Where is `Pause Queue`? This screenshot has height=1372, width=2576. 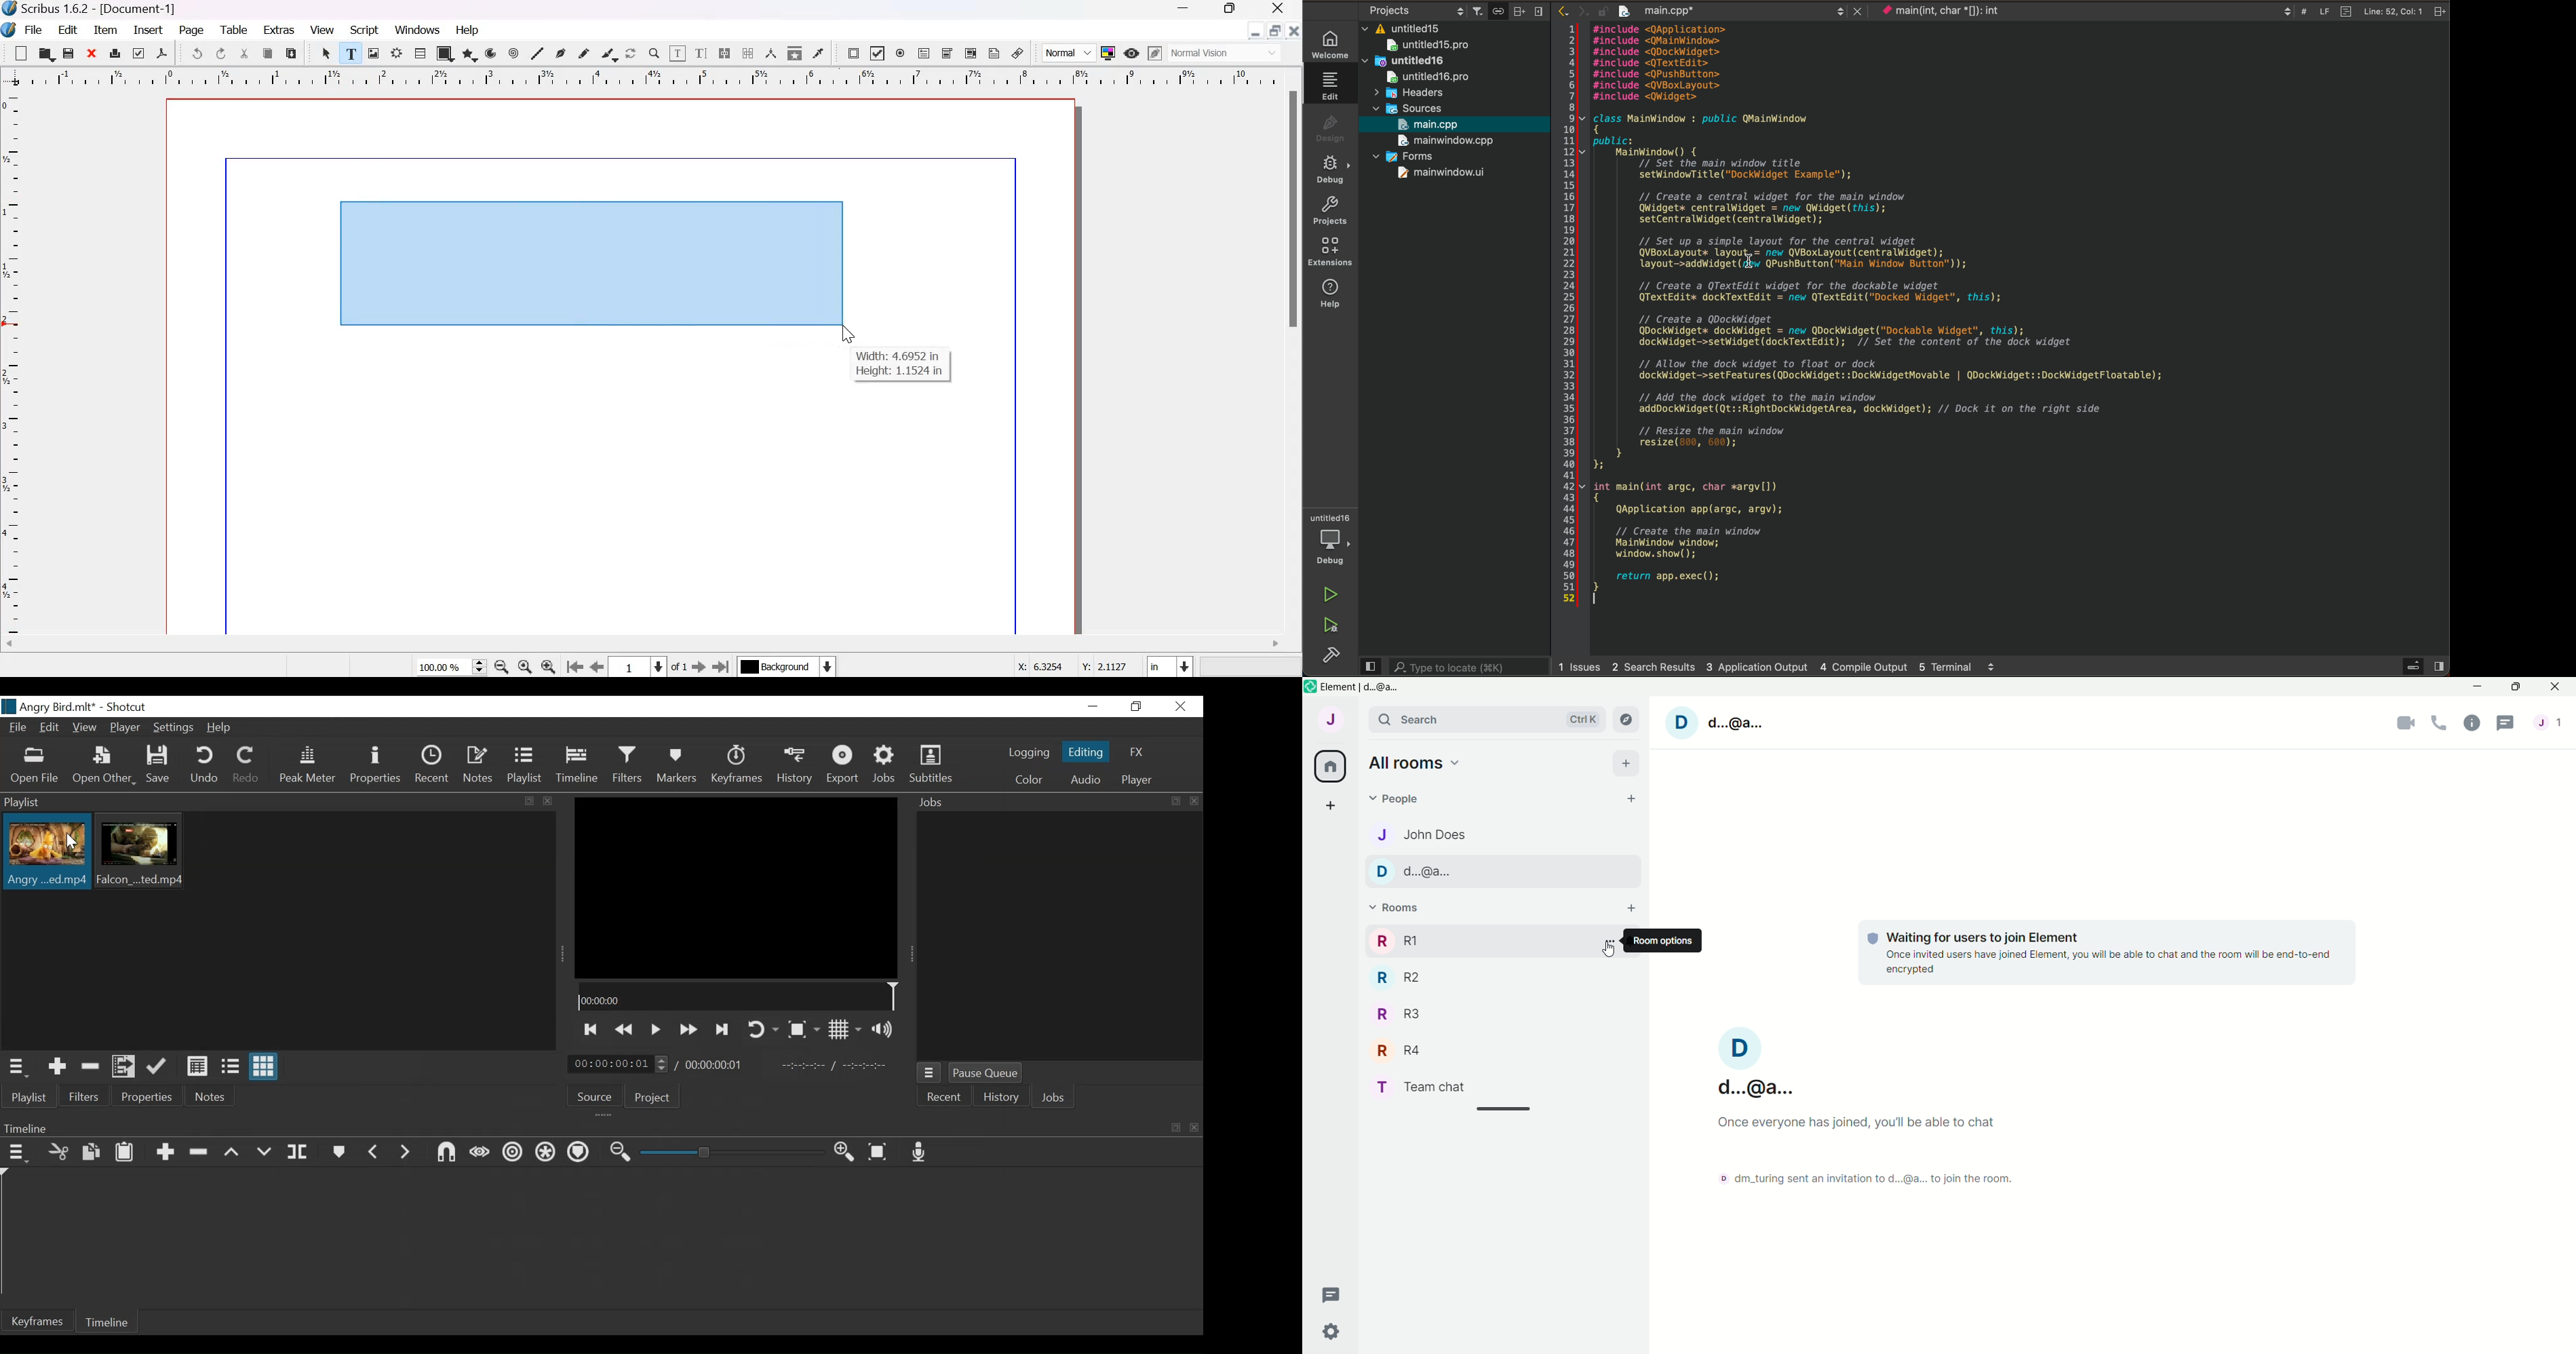
Pause Queue is located at coordinates (986, 1073).